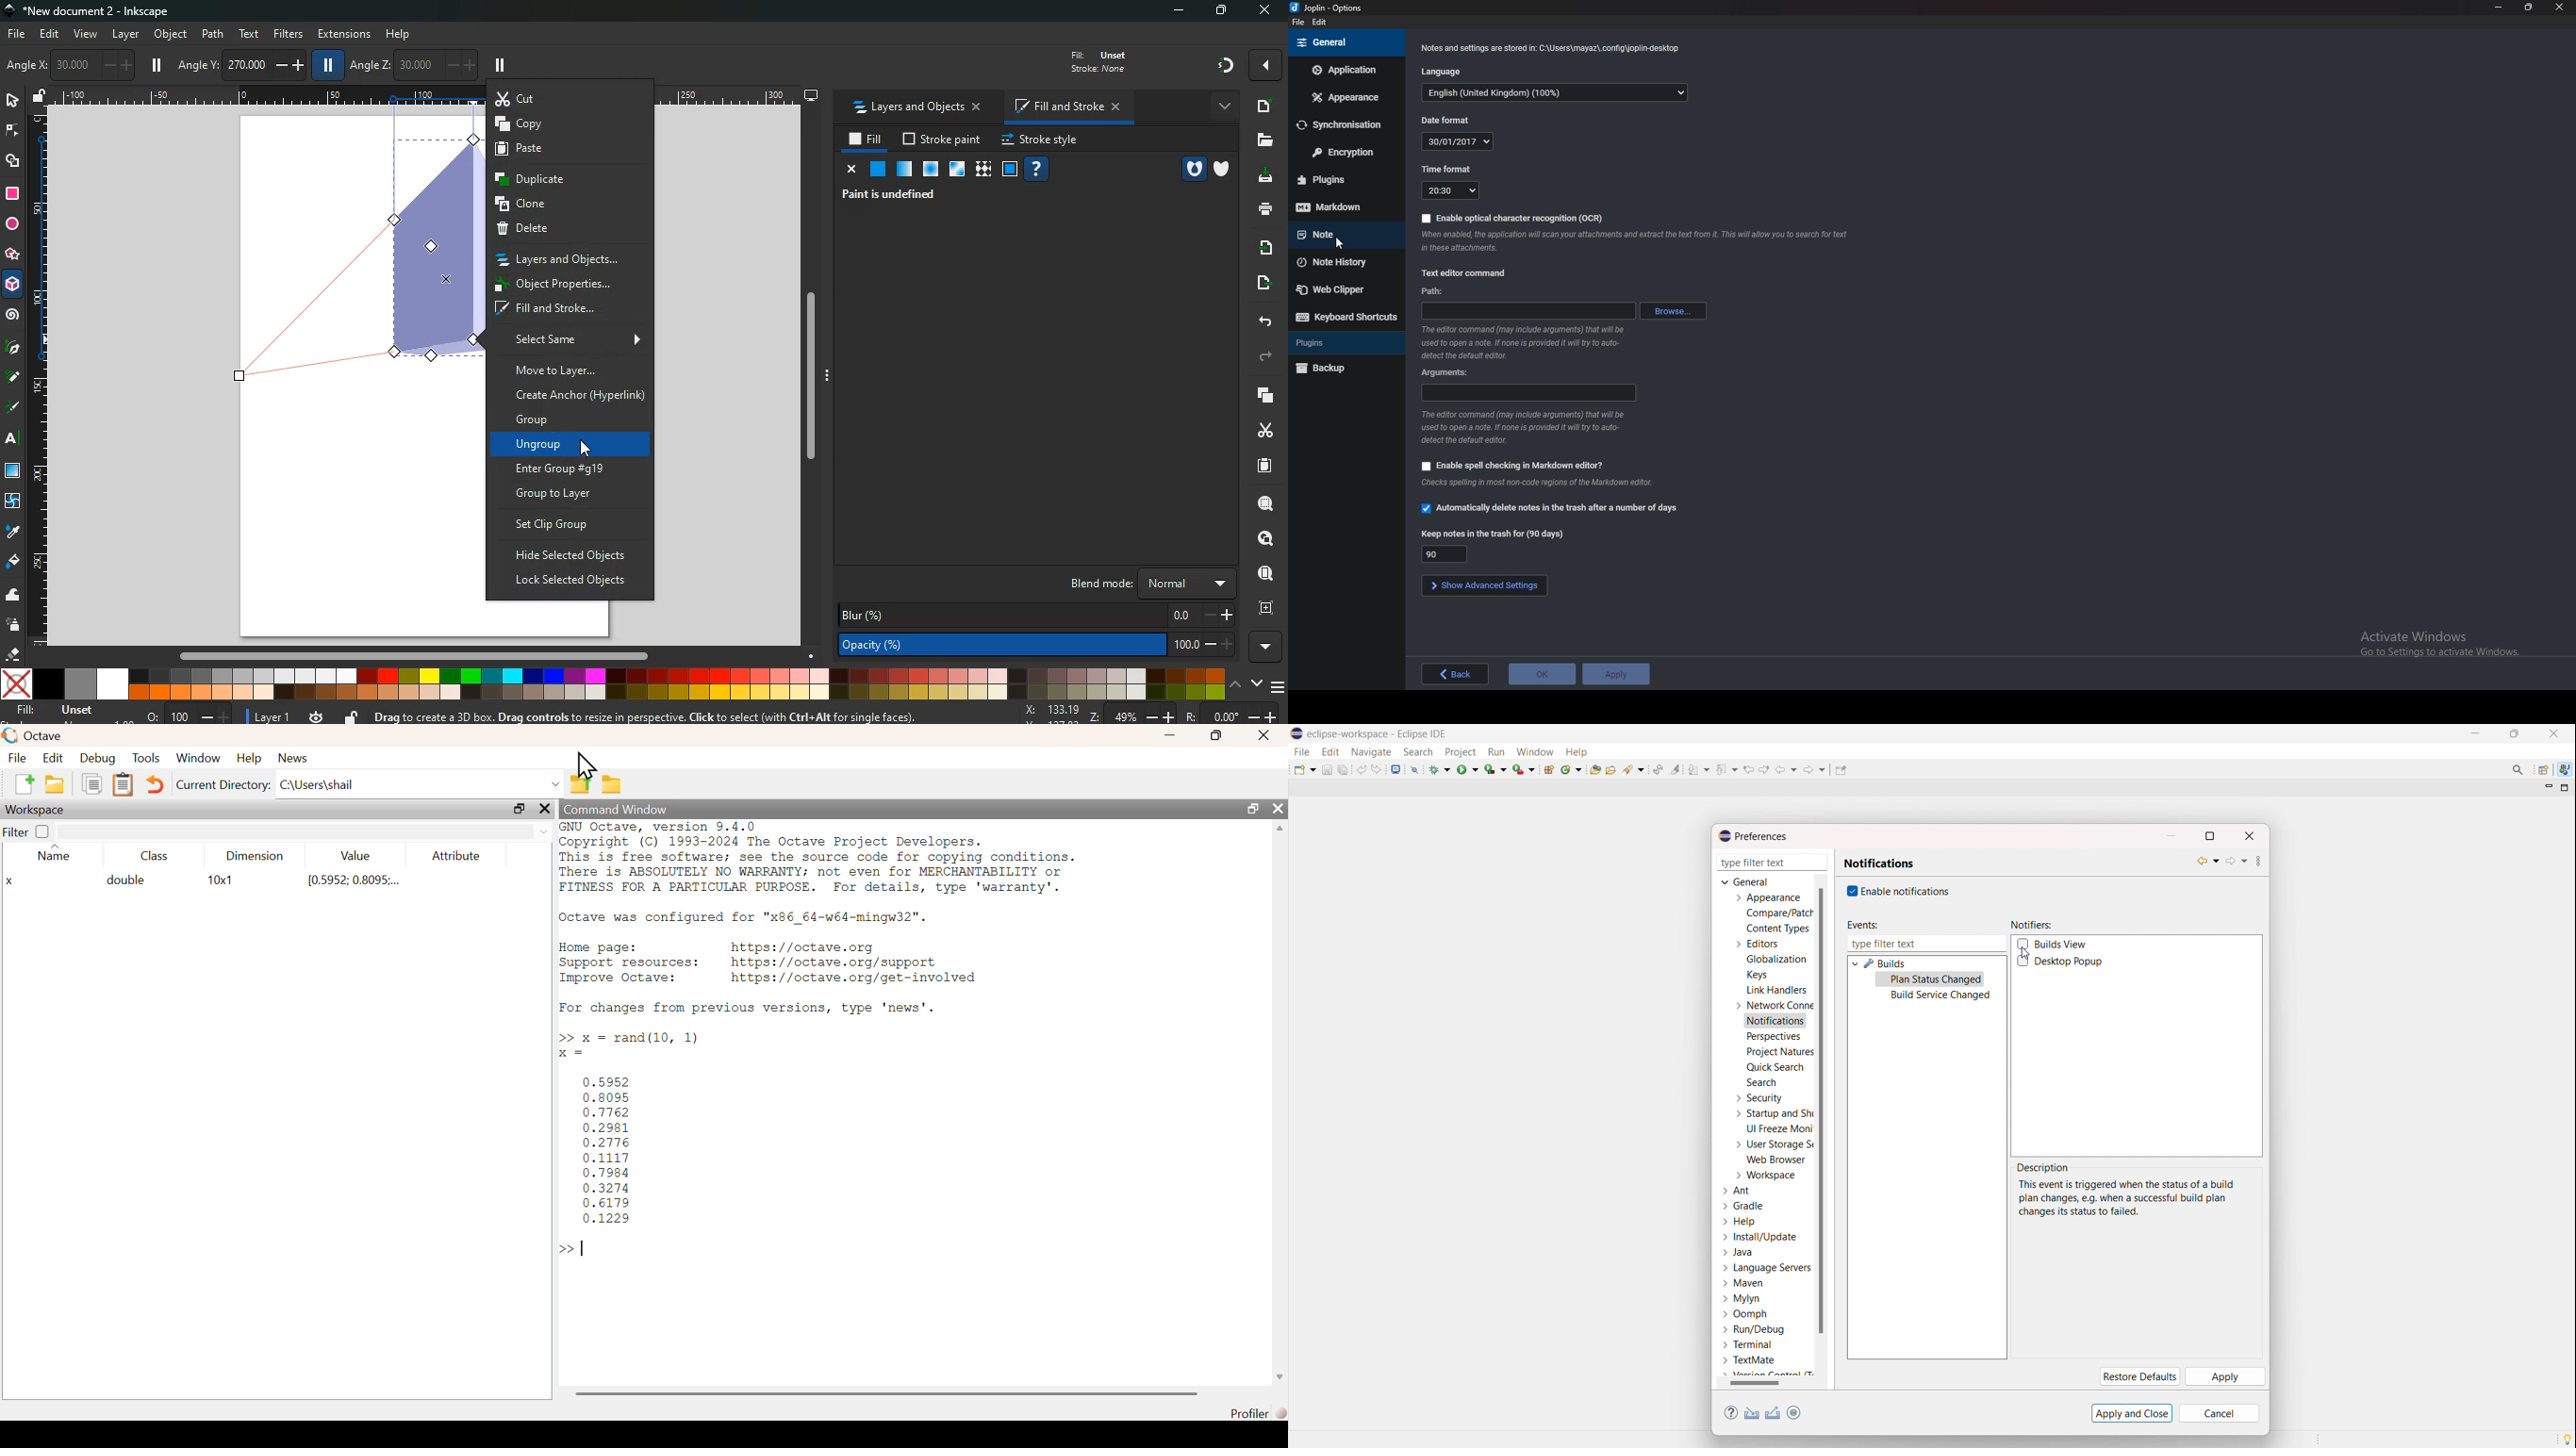  I want to click on Minimize, so click(2498, 7).